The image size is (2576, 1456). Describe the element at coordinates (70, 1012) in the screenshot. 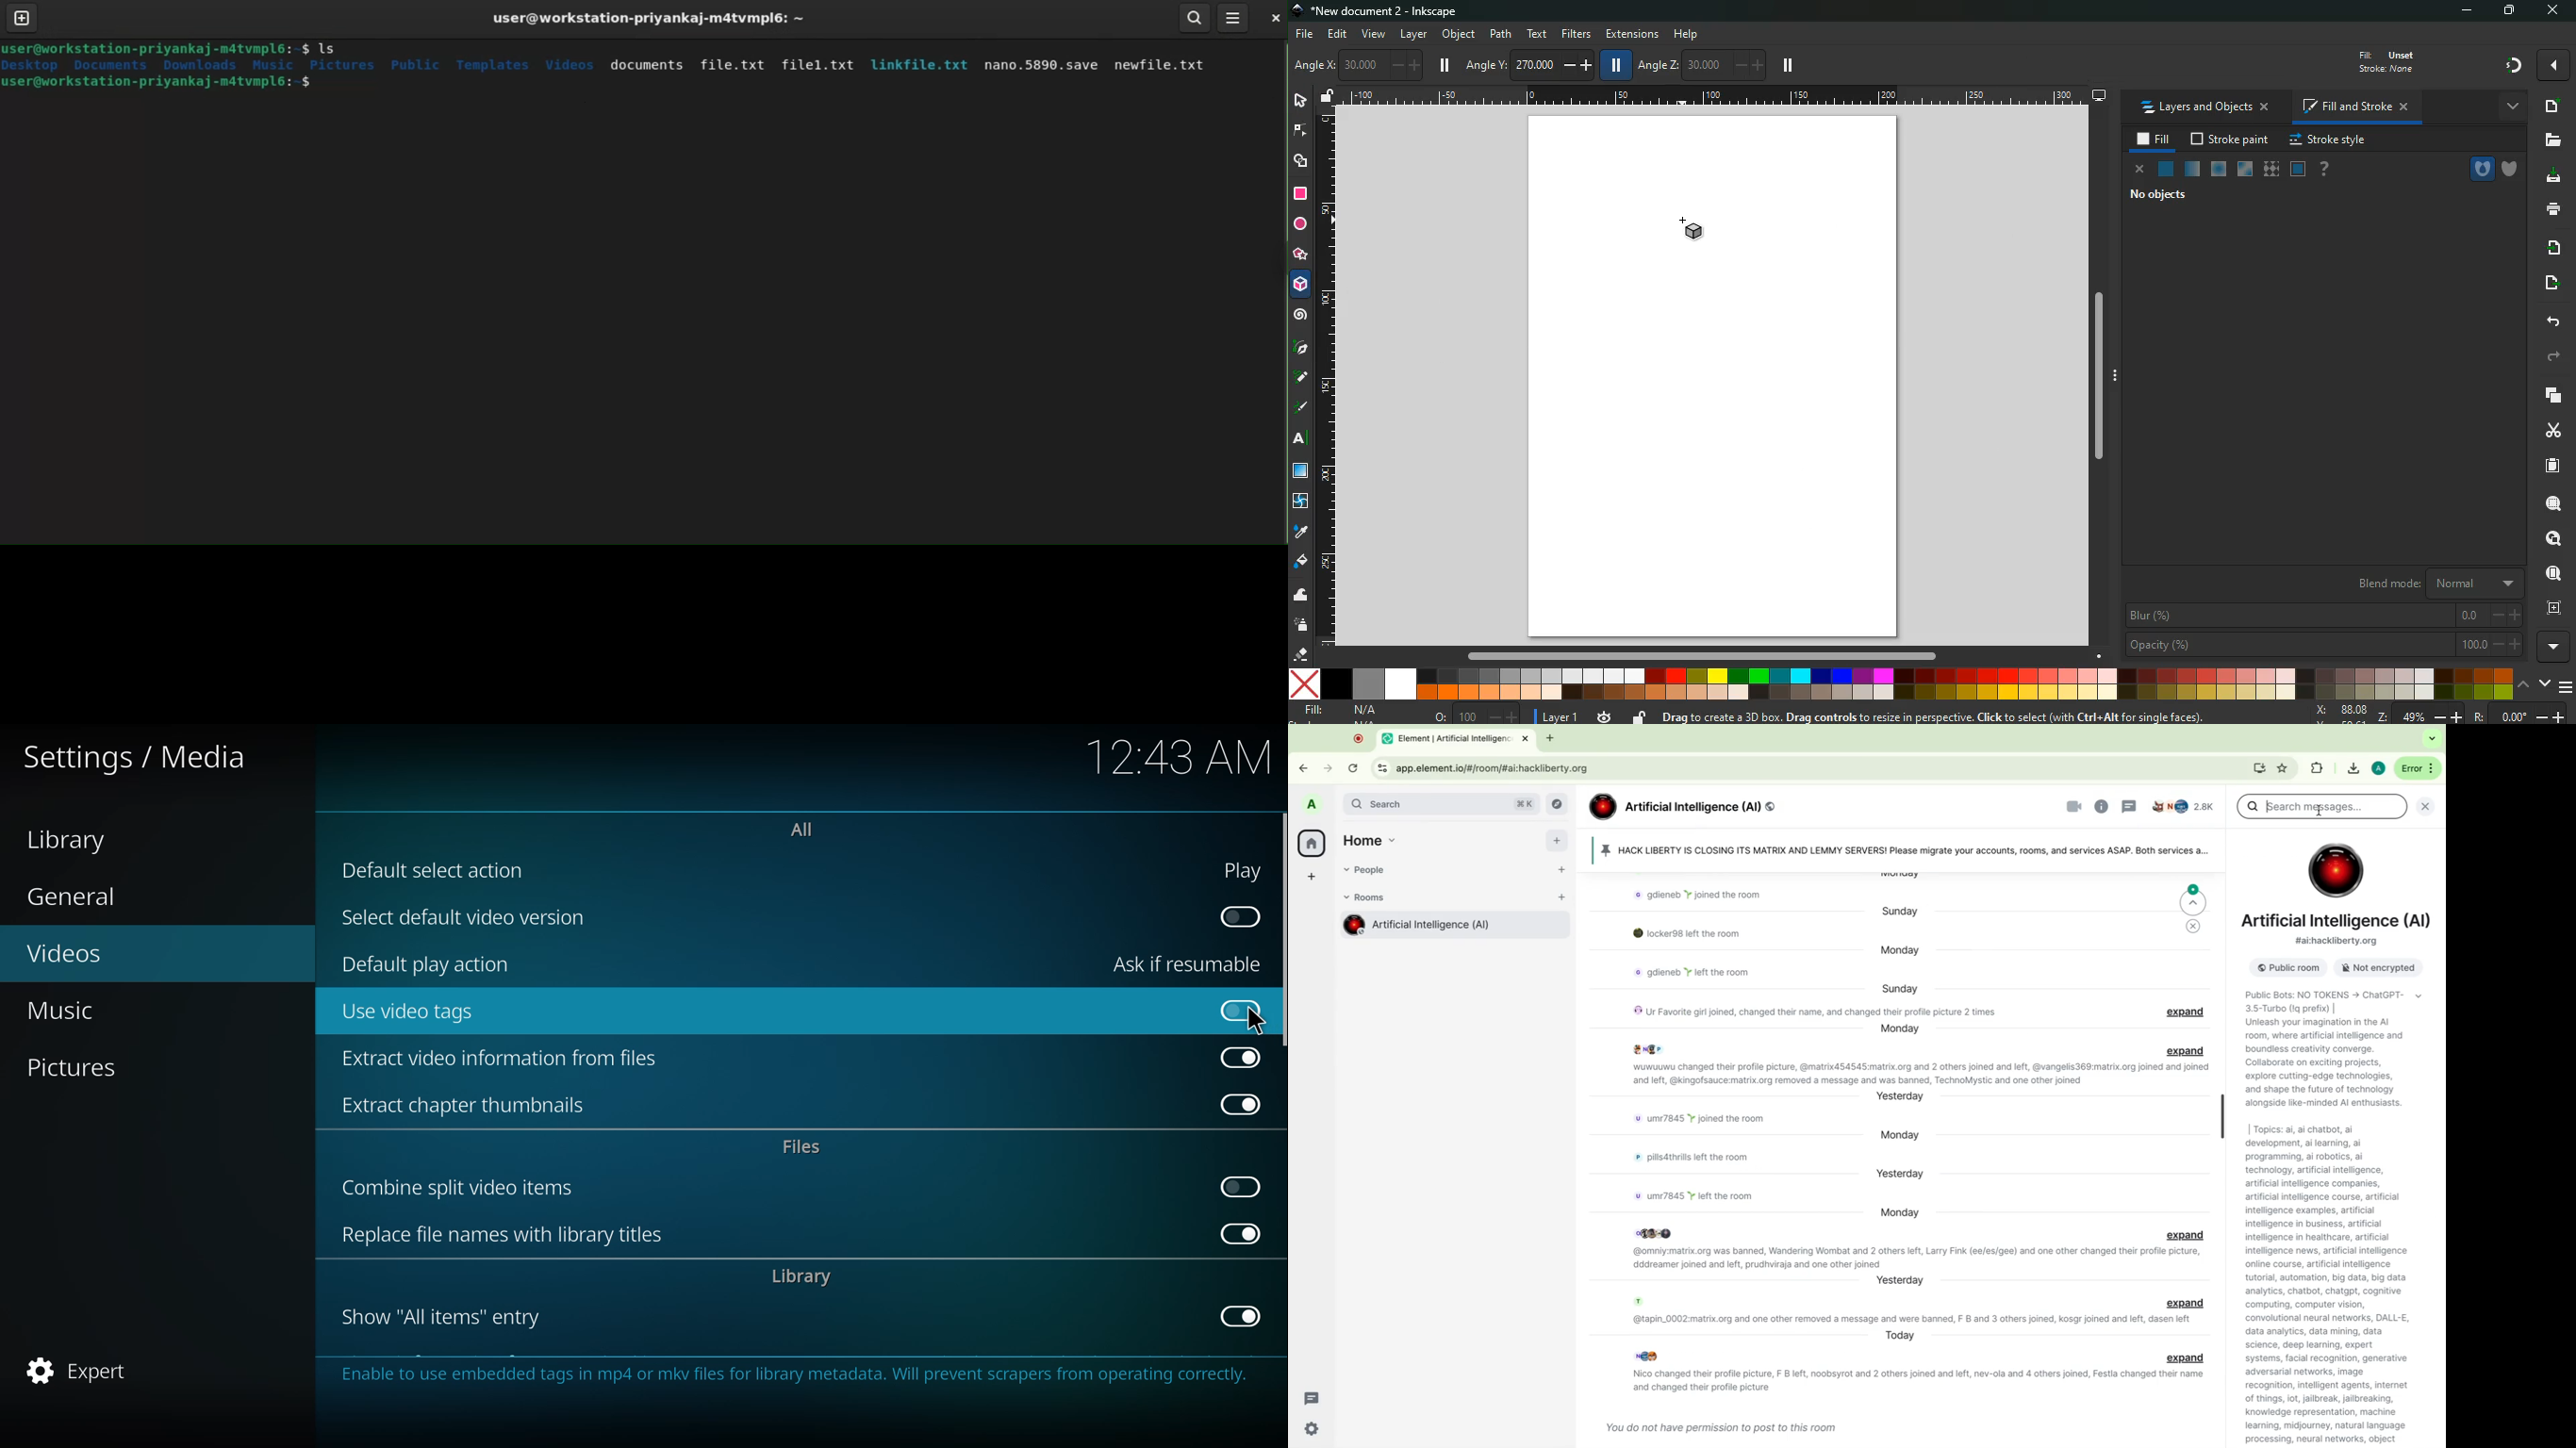

I see `music` at that location.